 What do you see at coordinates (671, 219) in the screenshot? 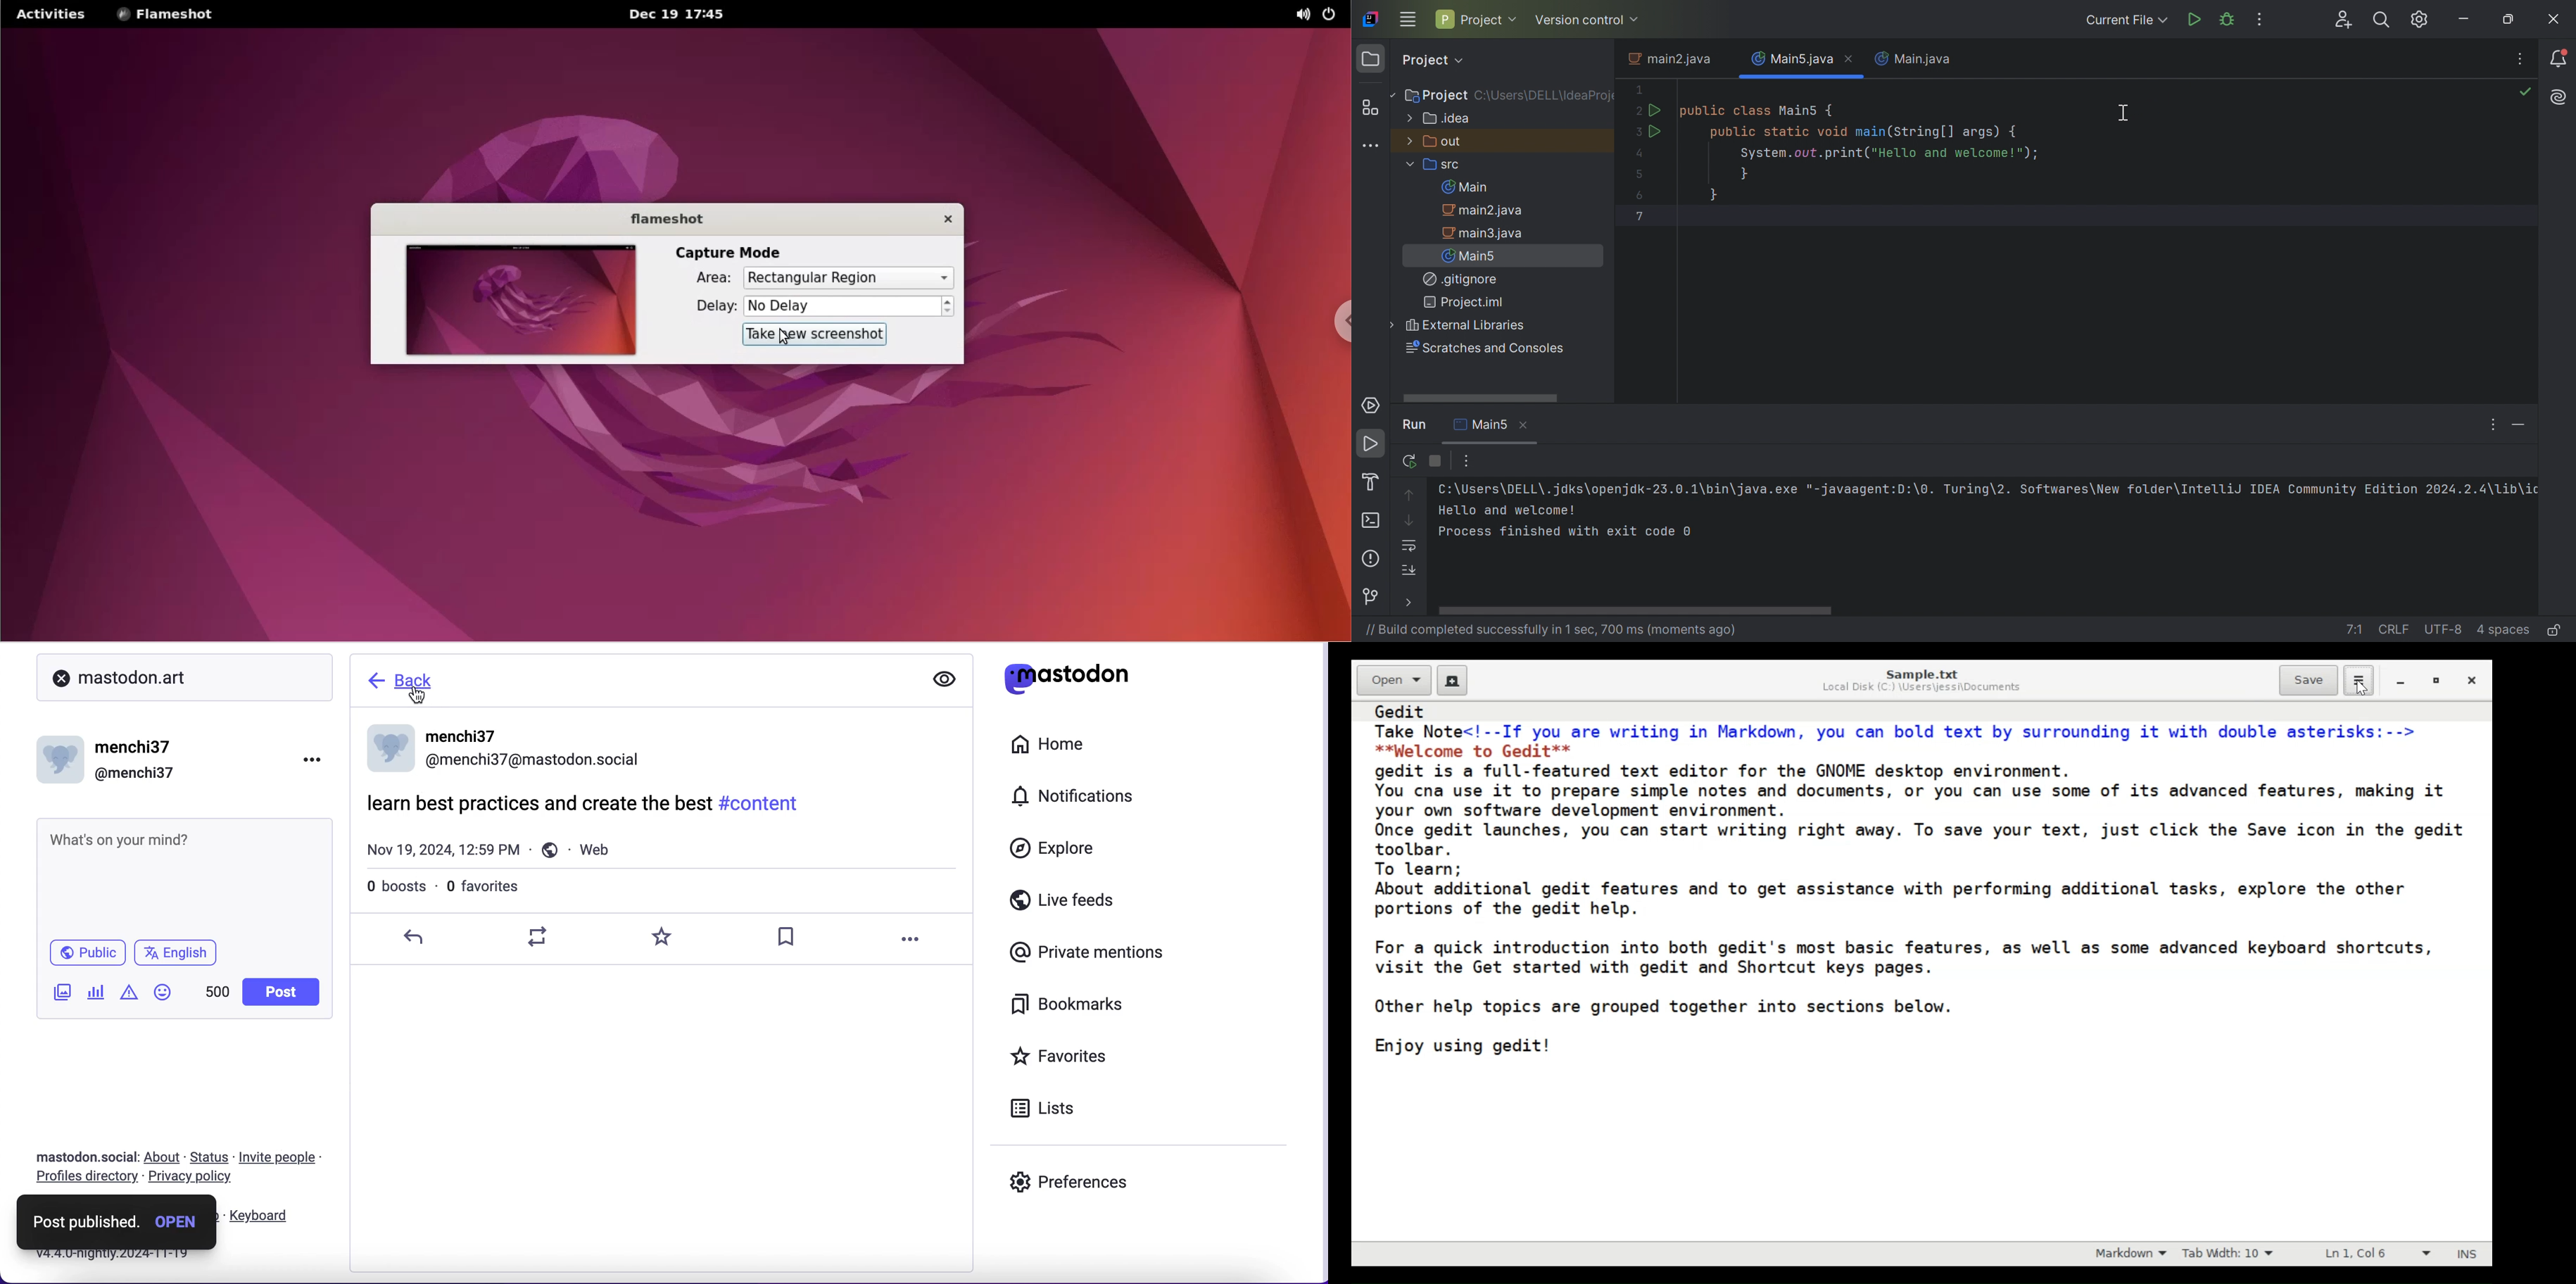
I see `flameshot ` at bounding box center [671, 219].